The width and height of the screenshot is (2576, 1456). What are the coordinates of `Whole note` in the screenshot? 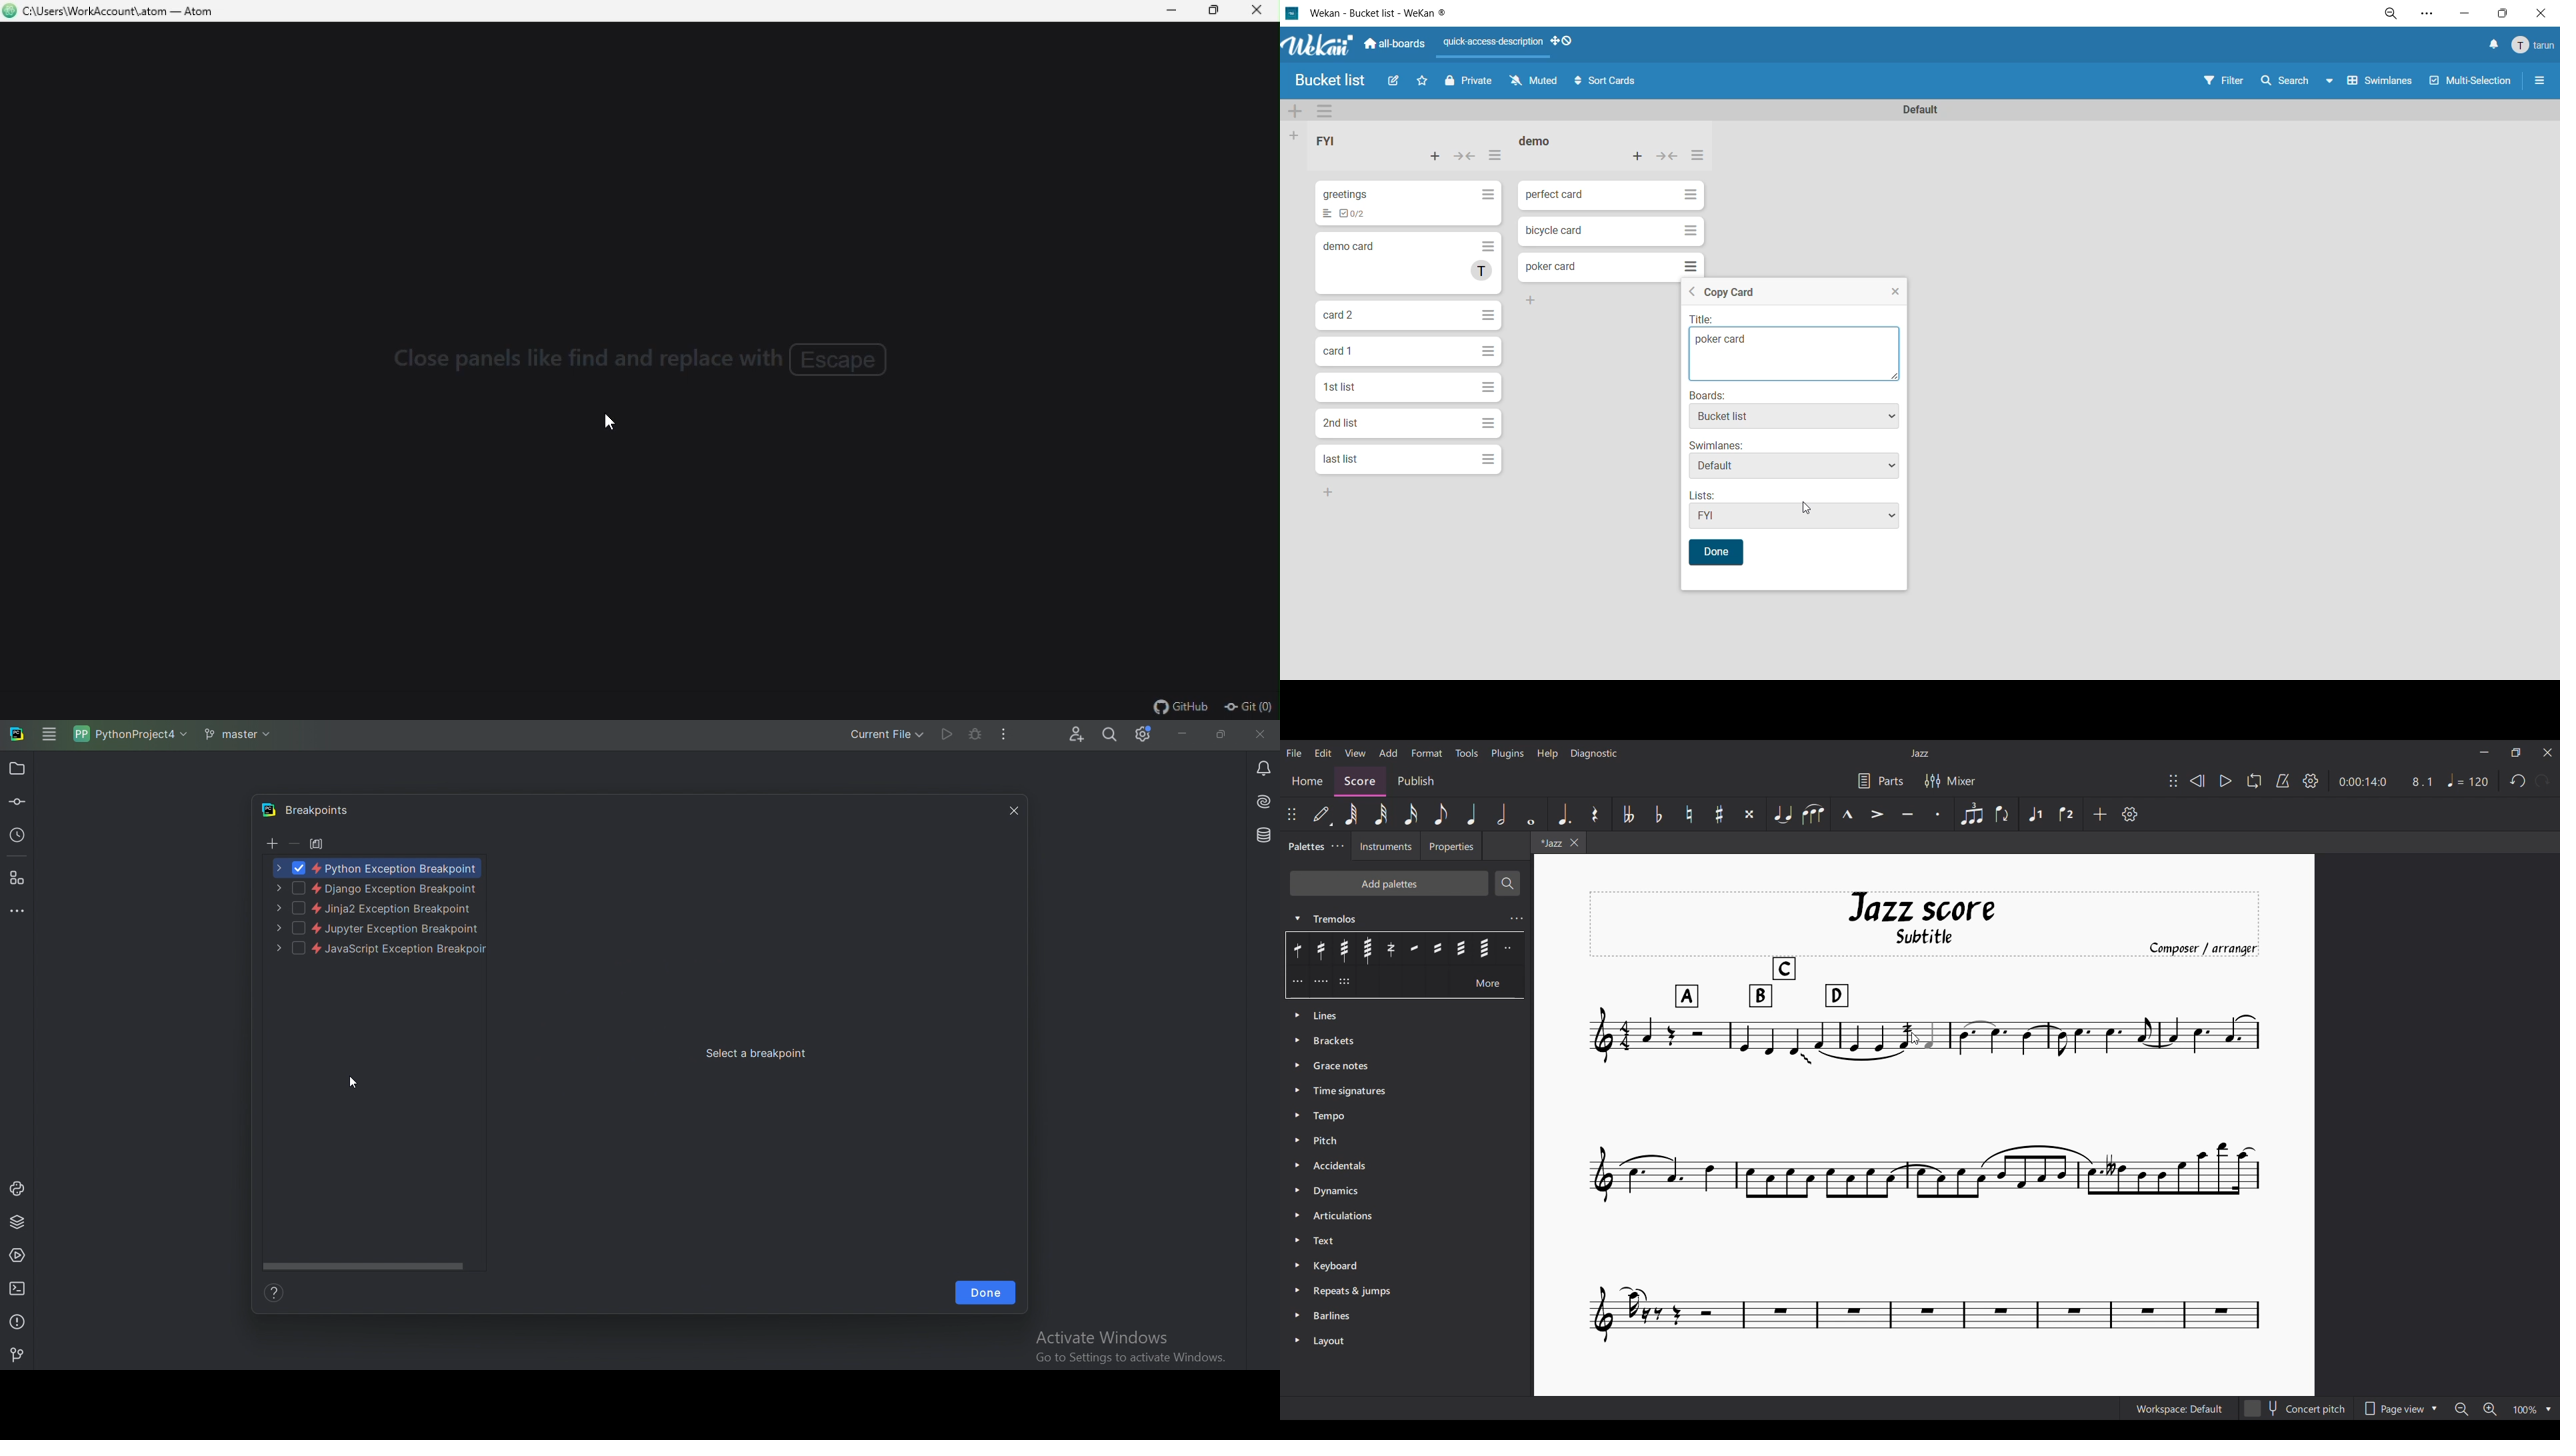 It's located at (1532, 814).